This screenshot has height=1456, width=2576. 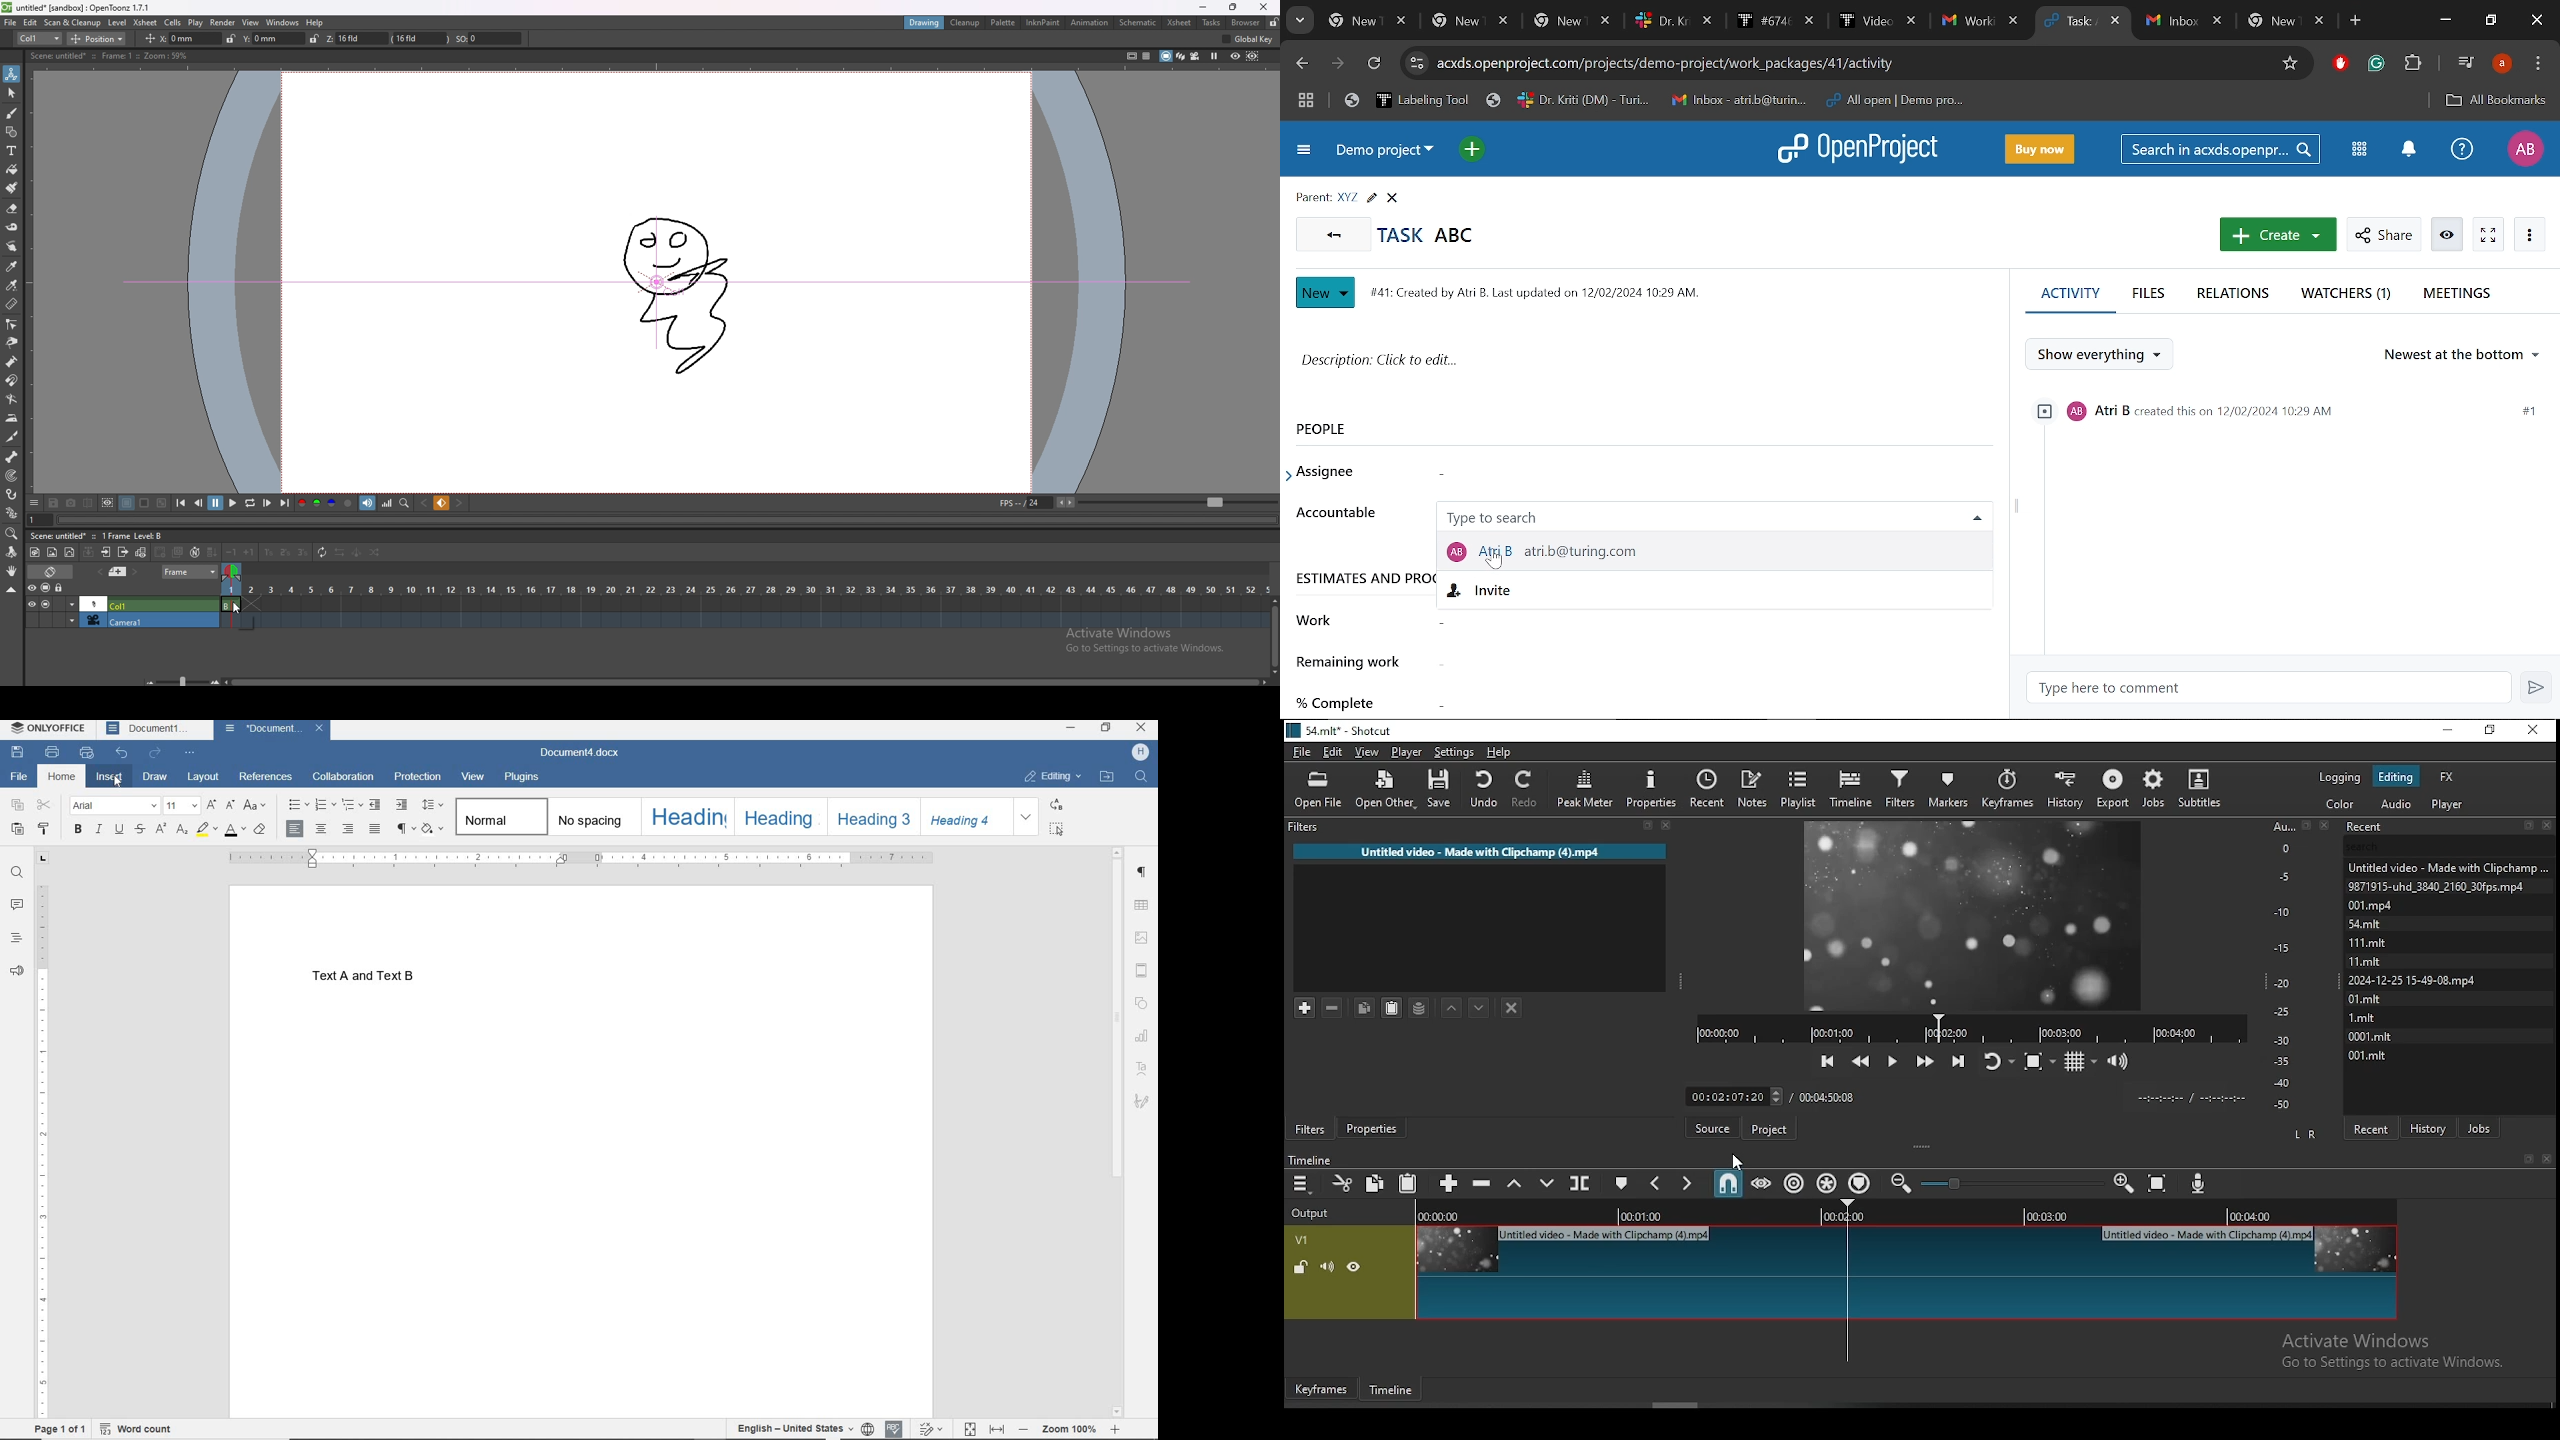 I want to click on Extensions, so click(x=2412, y=64).